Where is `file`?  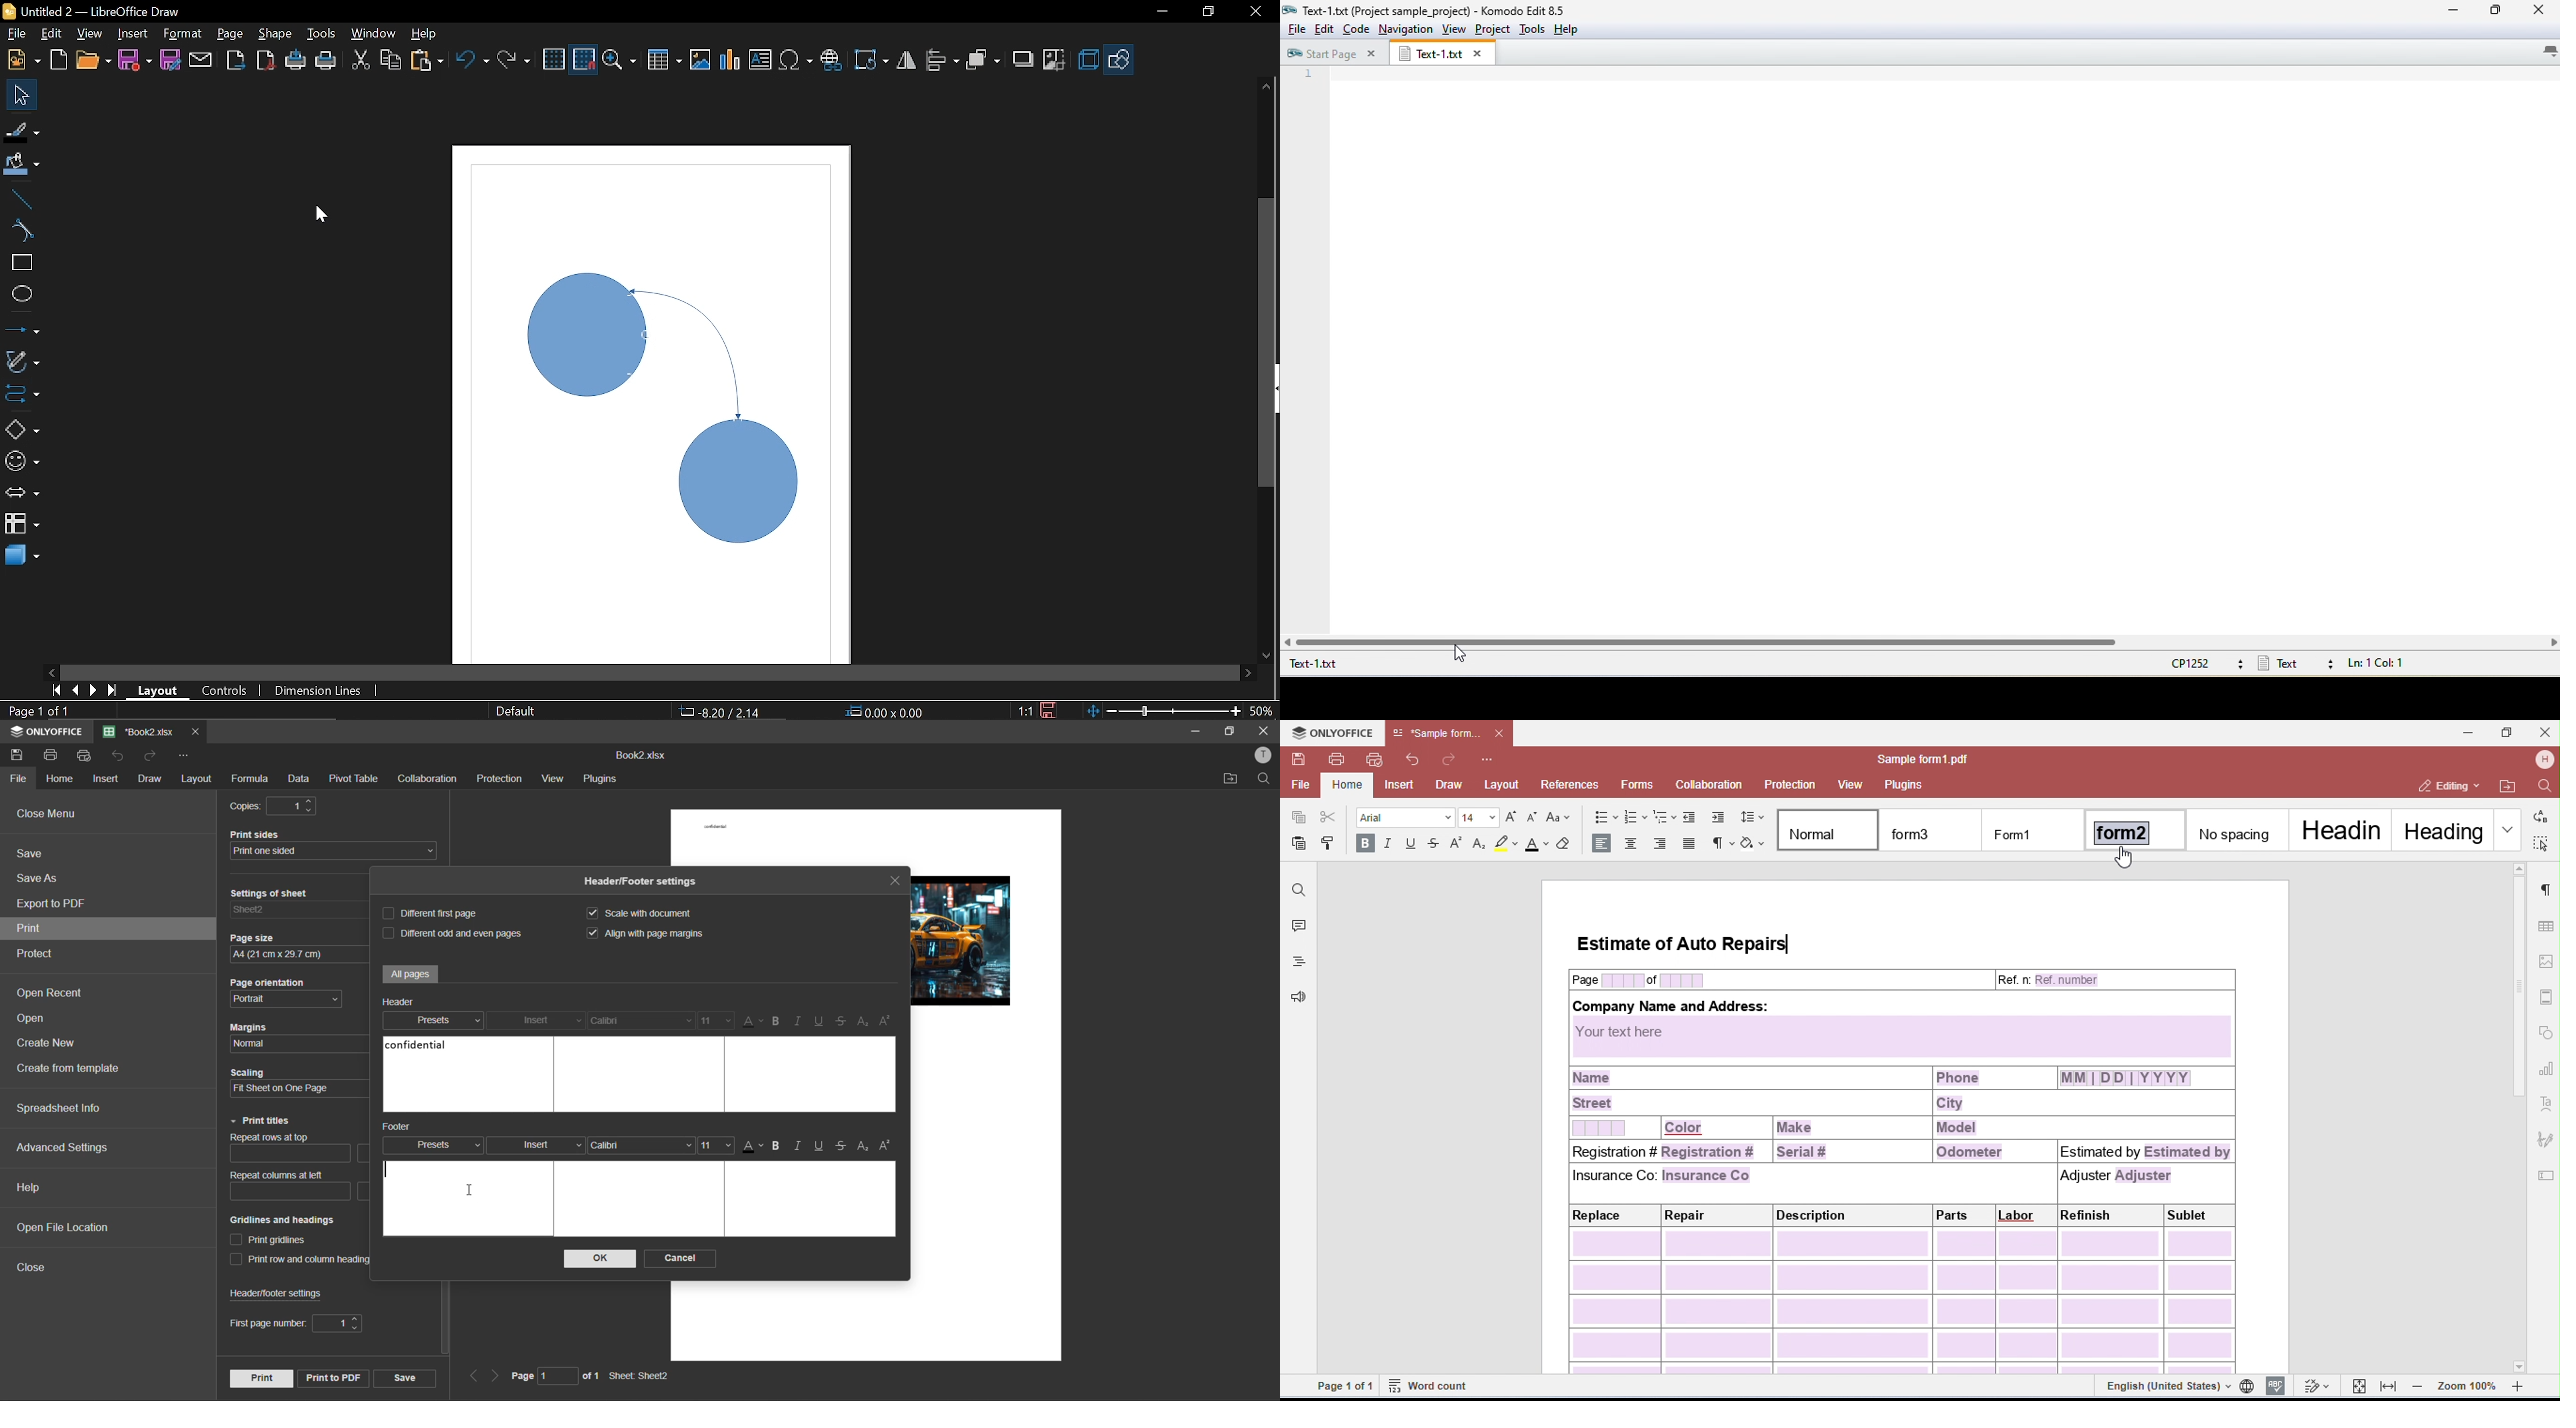 file is located at coordinates (17, 779).